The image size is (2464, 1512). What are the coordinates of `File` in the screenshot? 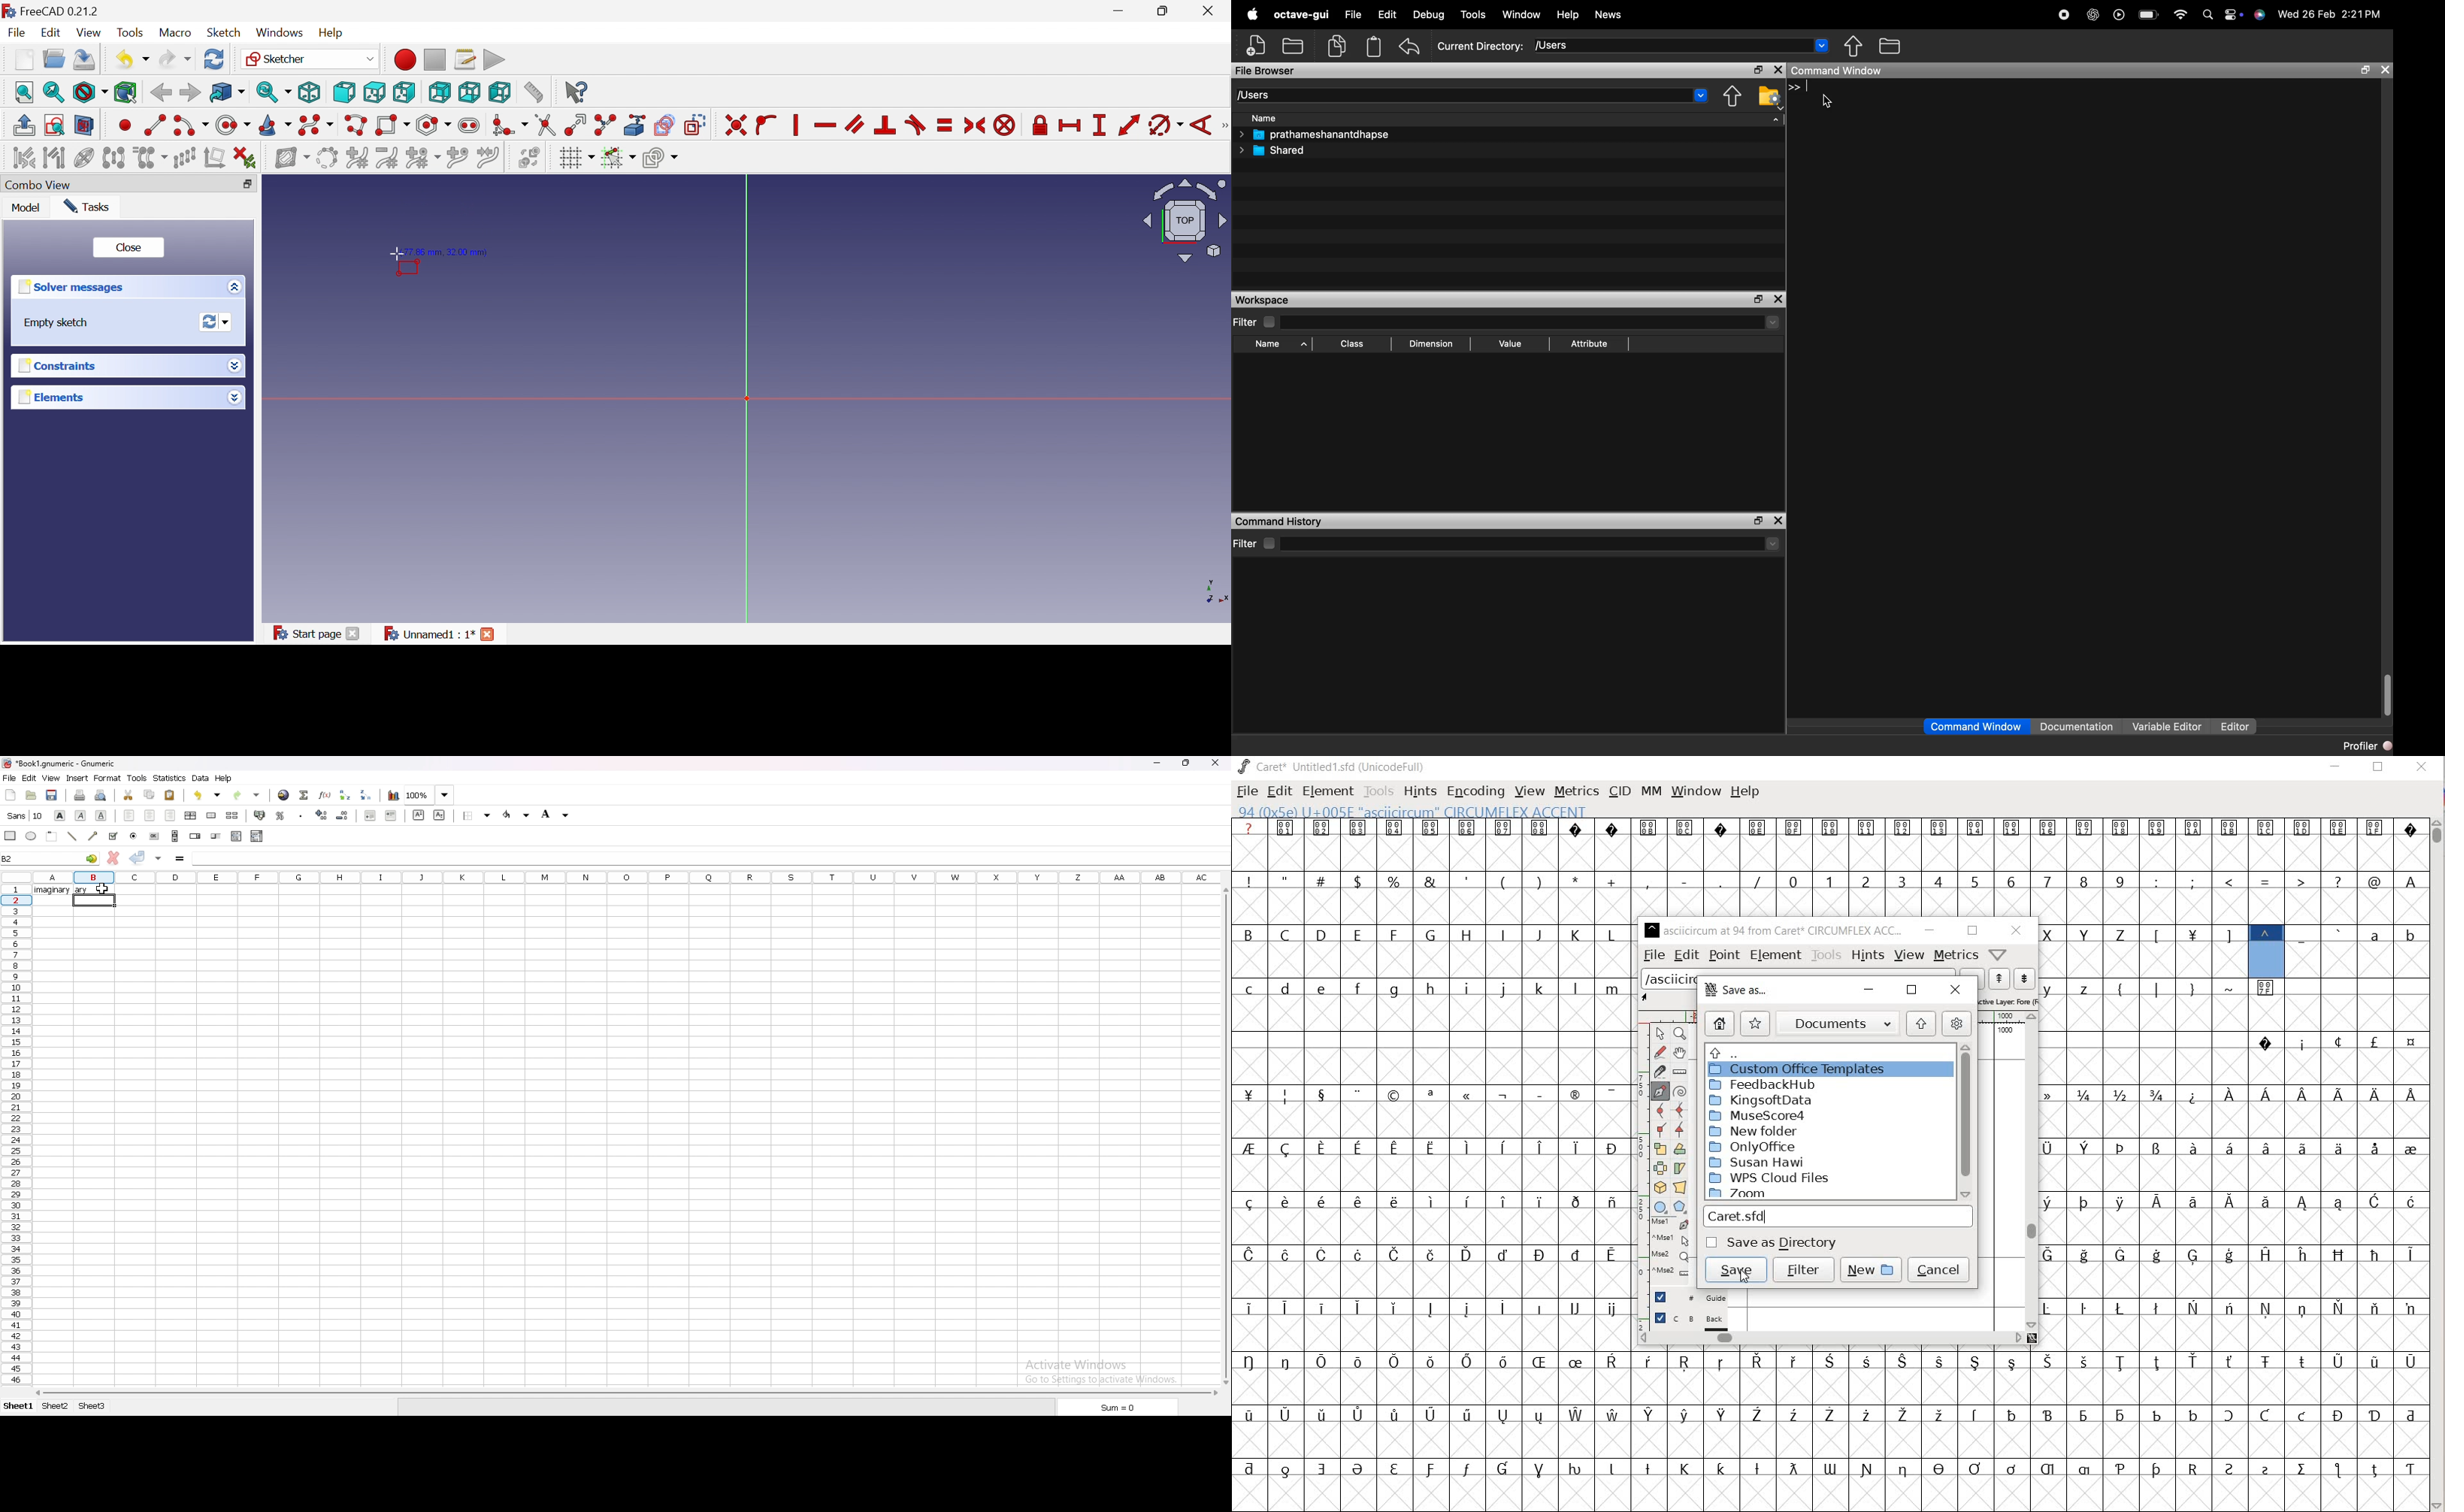 It's located at (19, 33).